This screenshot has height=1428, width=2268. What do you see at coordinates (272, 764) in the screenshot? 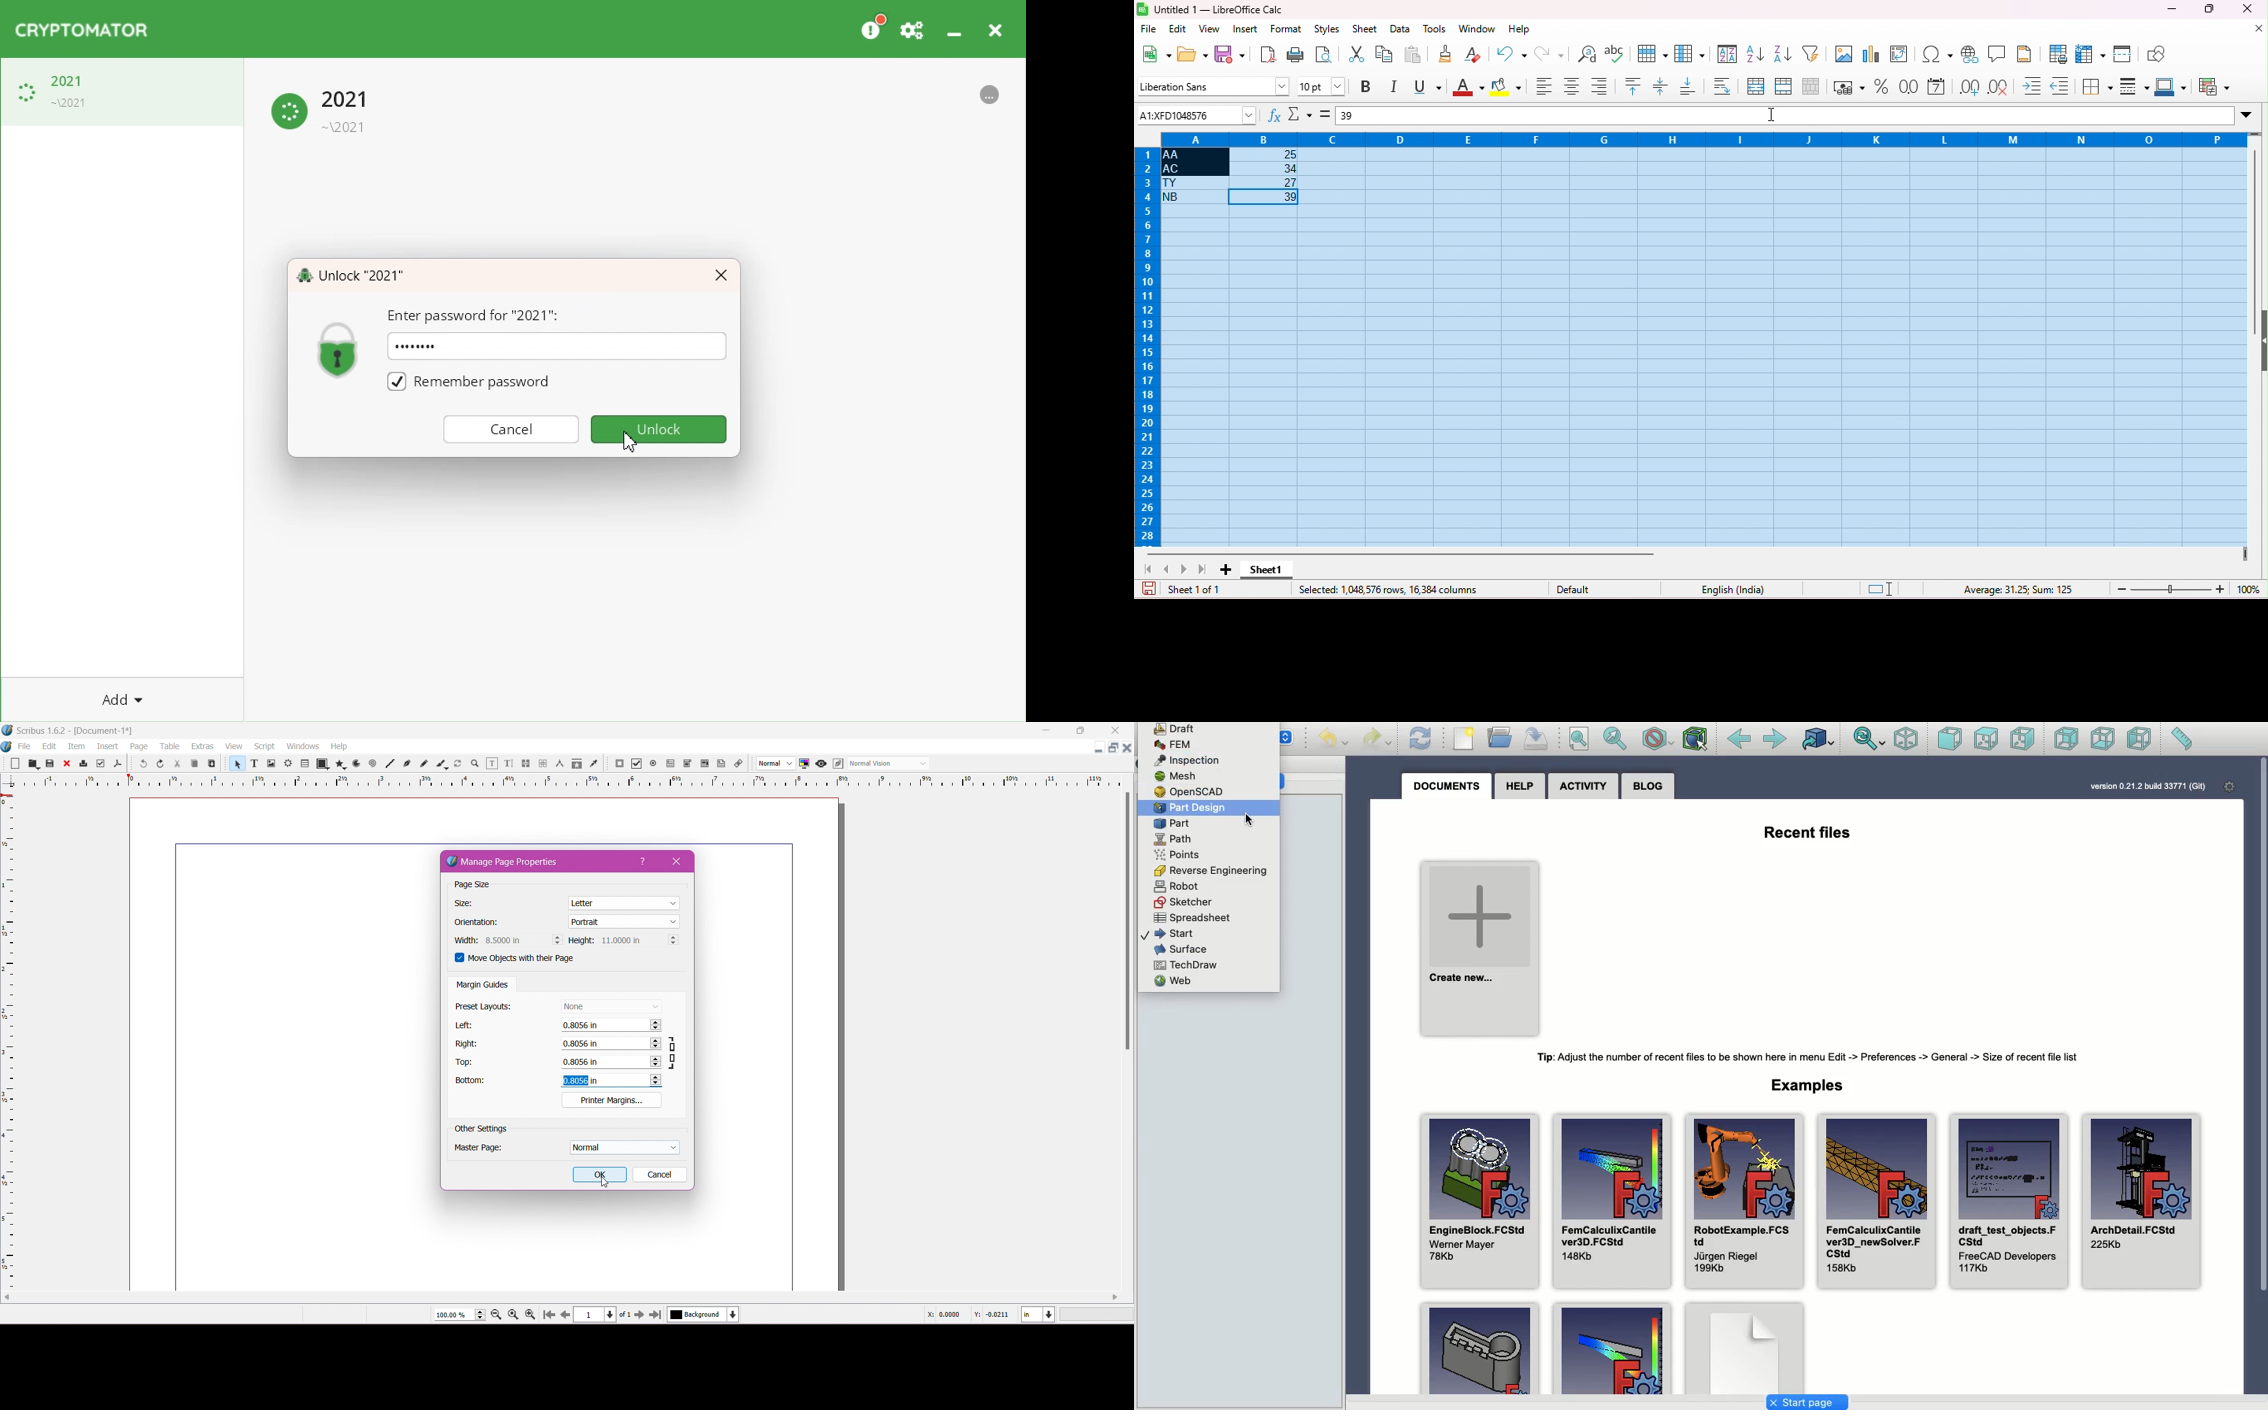
I see `Image Frame` at bounding box center [272, 764].